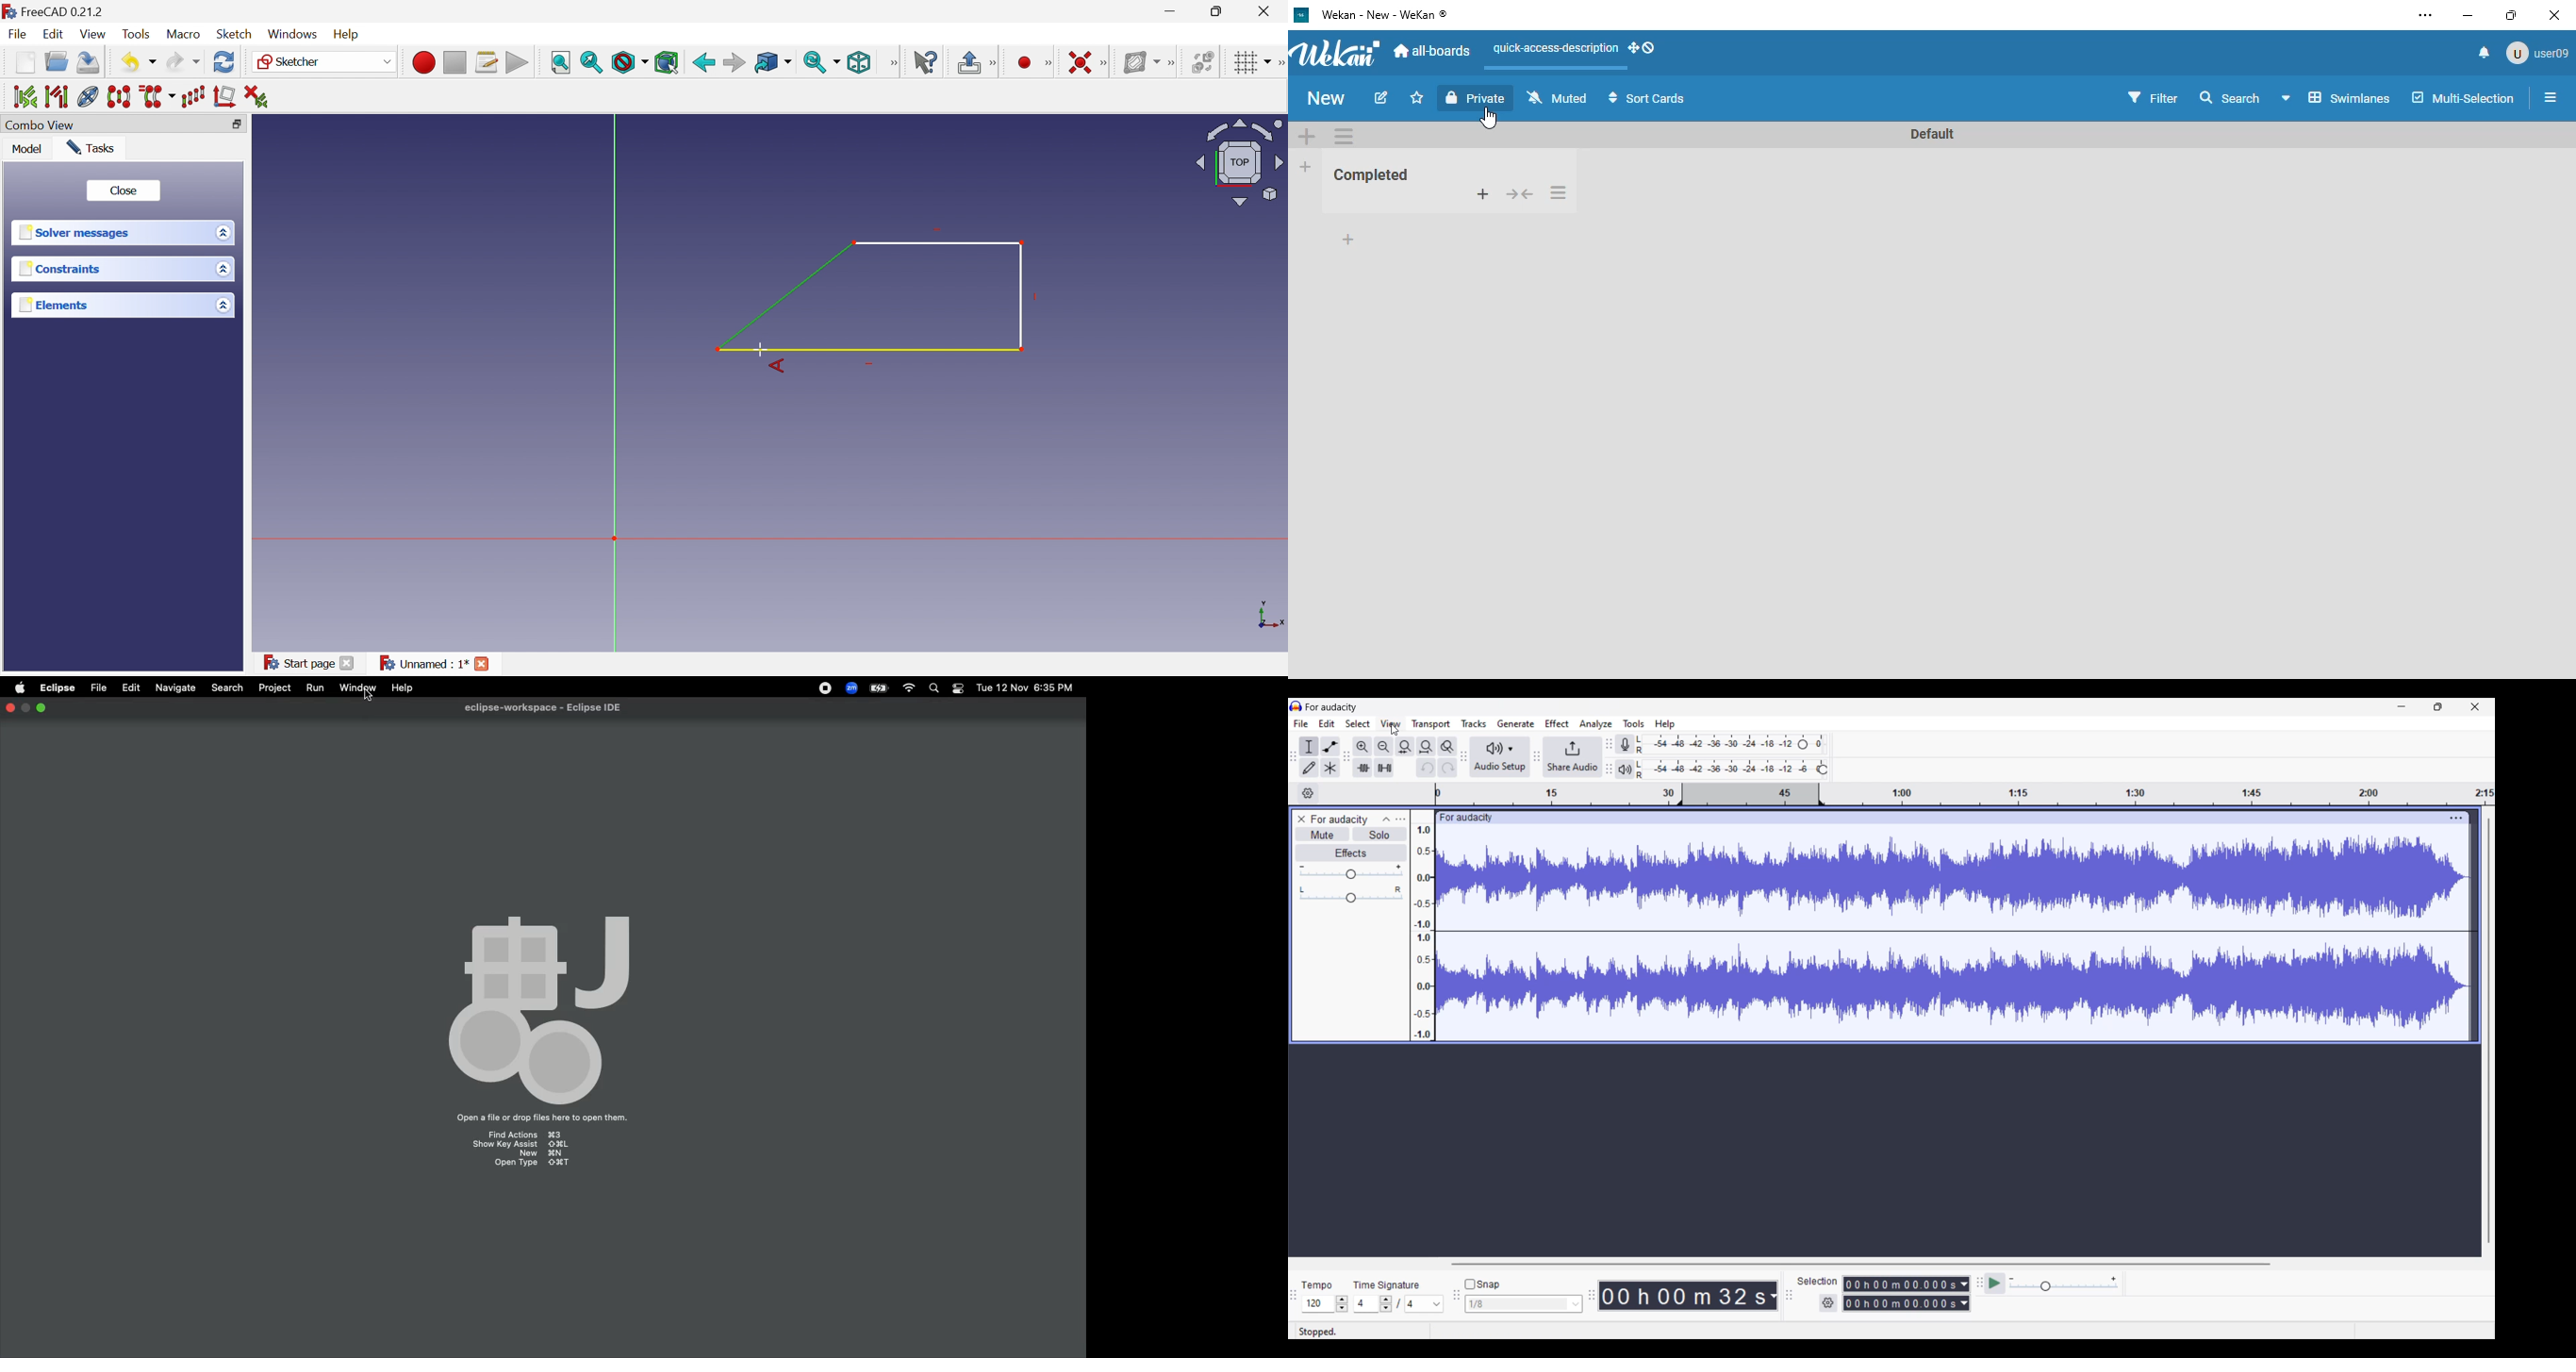  What do you see at coordinates (19, 96) in the screenshot?
I see `Select associated constraints` at bounding box center [19, 96].